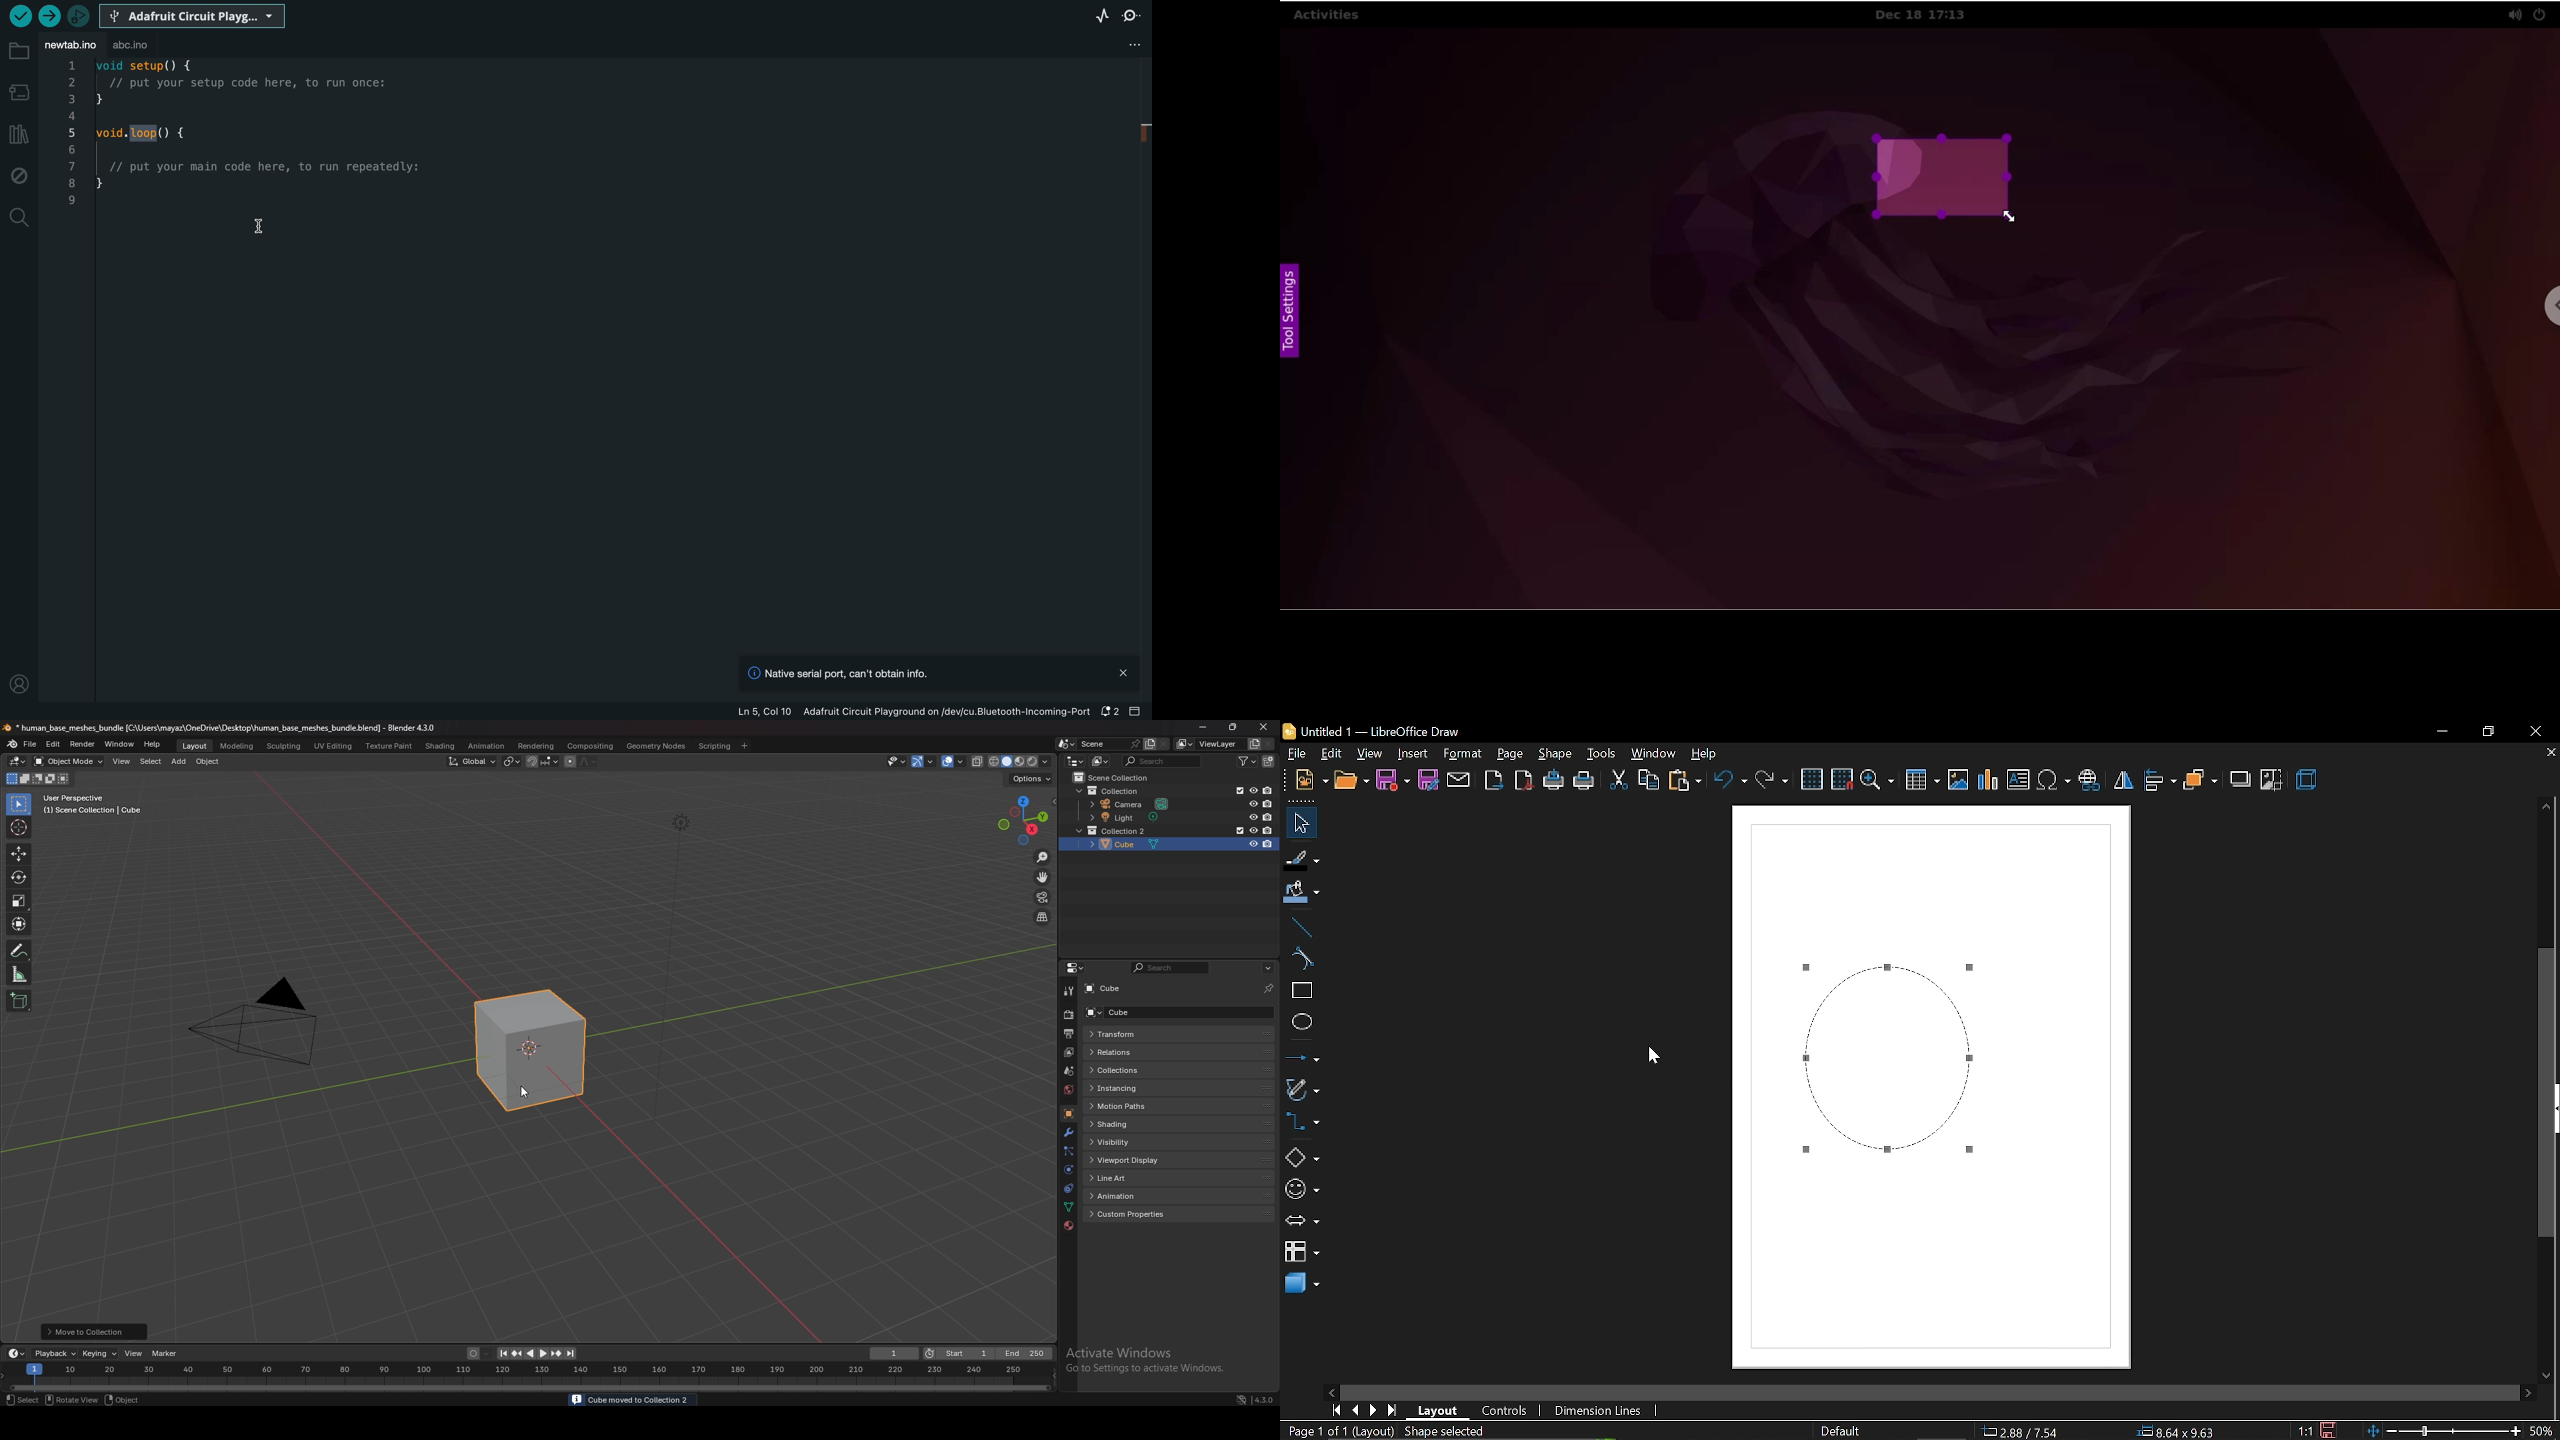 The image size is (2576, 1456). What do you see at coordinates (2544, 1104) in the screenshot?
I see `vertical scroll bar` at bounding box center [2544, 1104].